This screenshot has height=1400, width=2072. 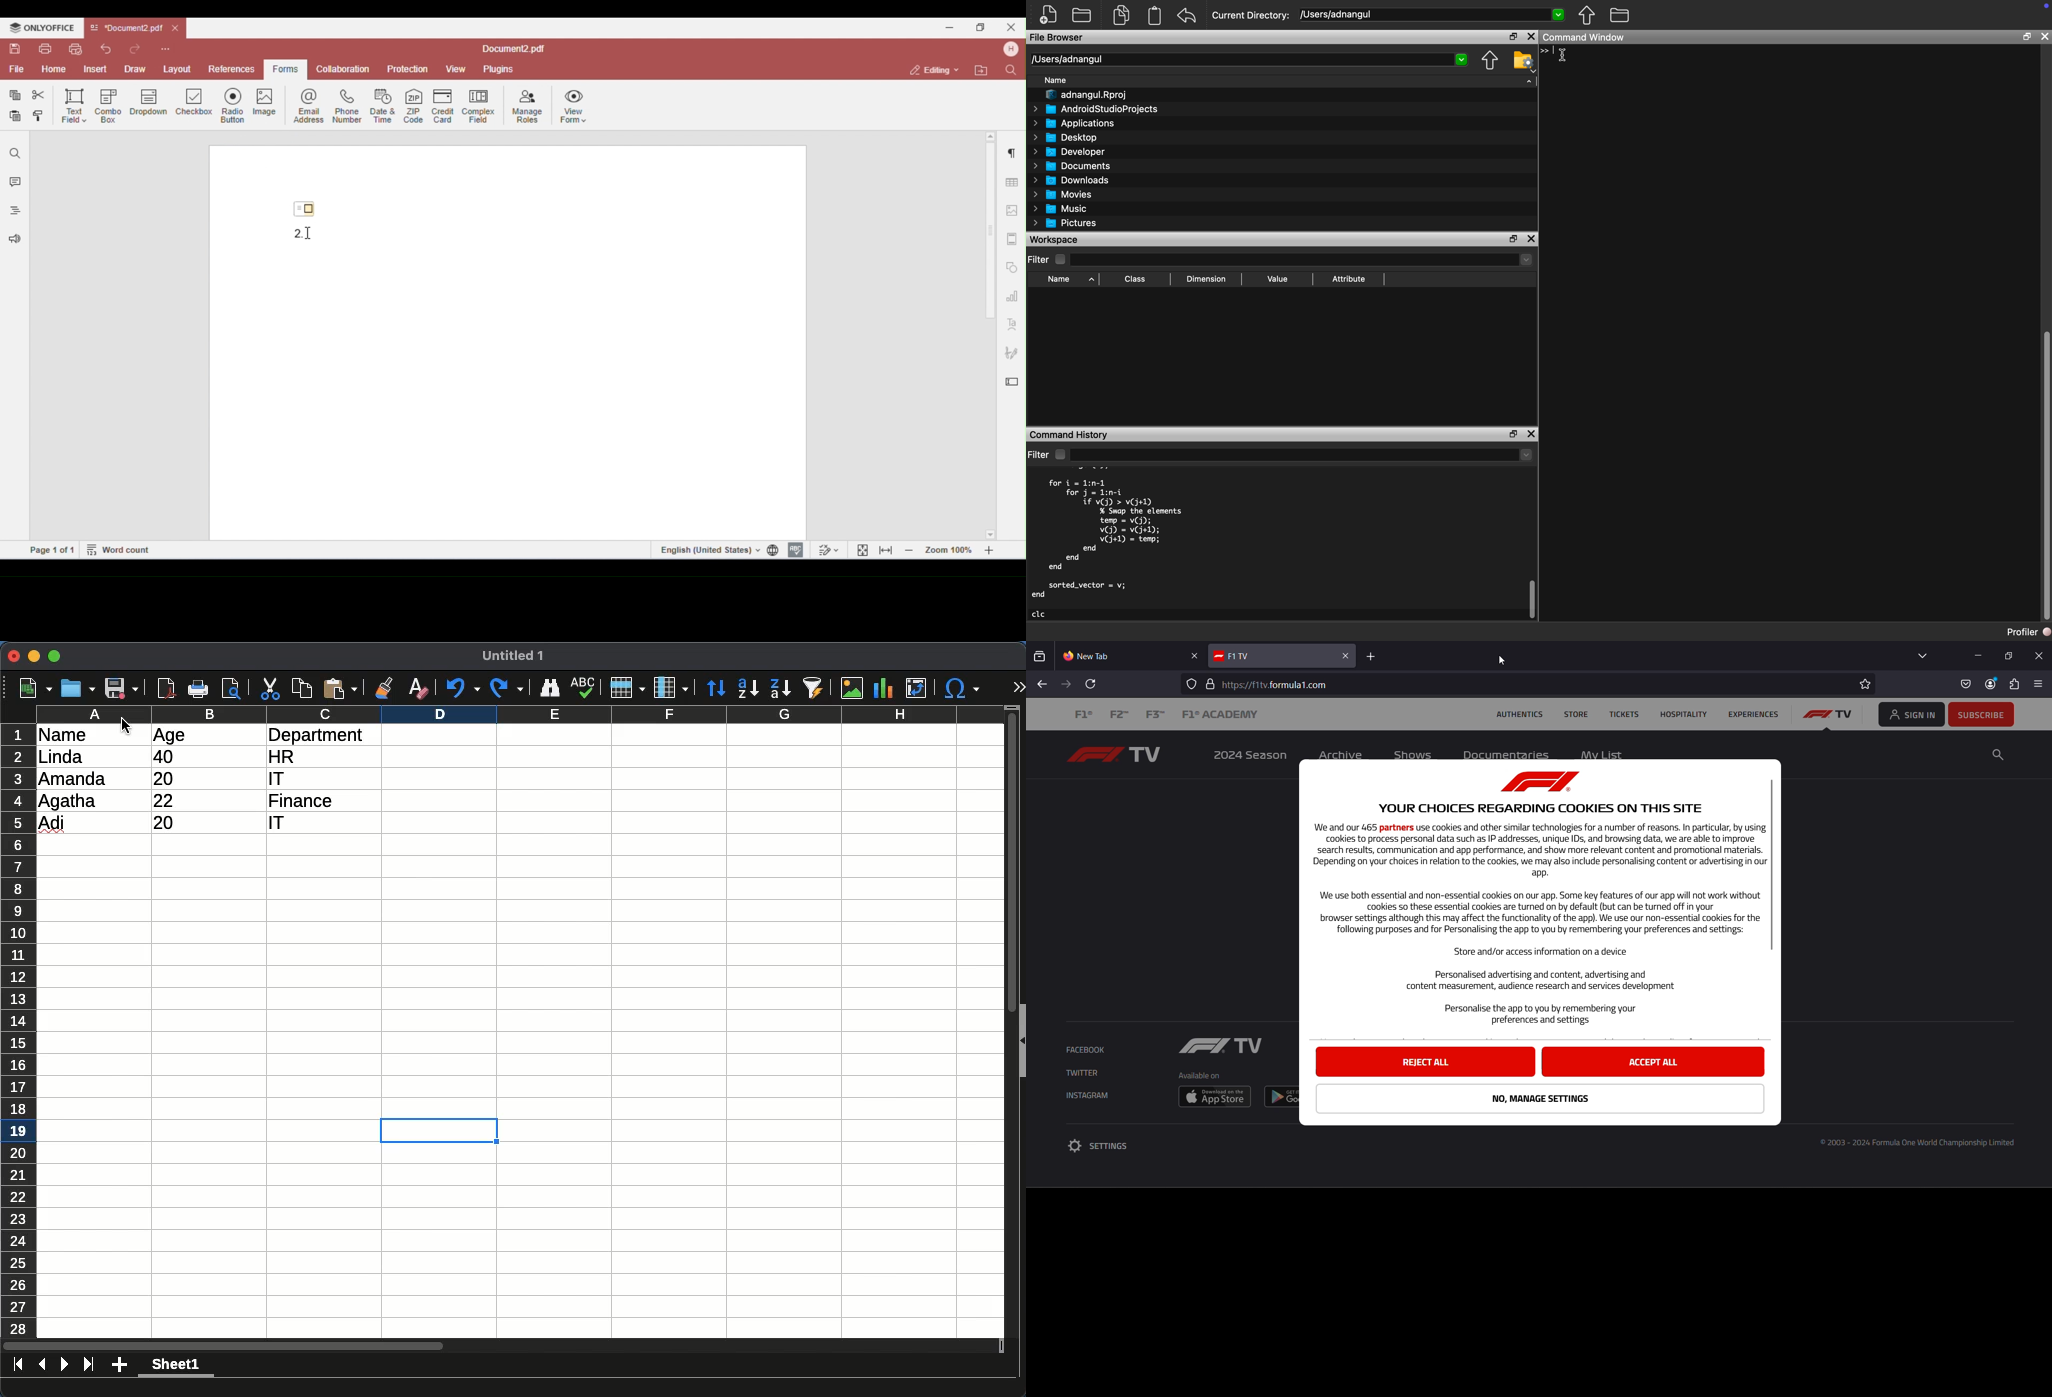 What do you see at coordinates (164, 757) in the screenshot?
I see `40` at bounding box center [164, 757].